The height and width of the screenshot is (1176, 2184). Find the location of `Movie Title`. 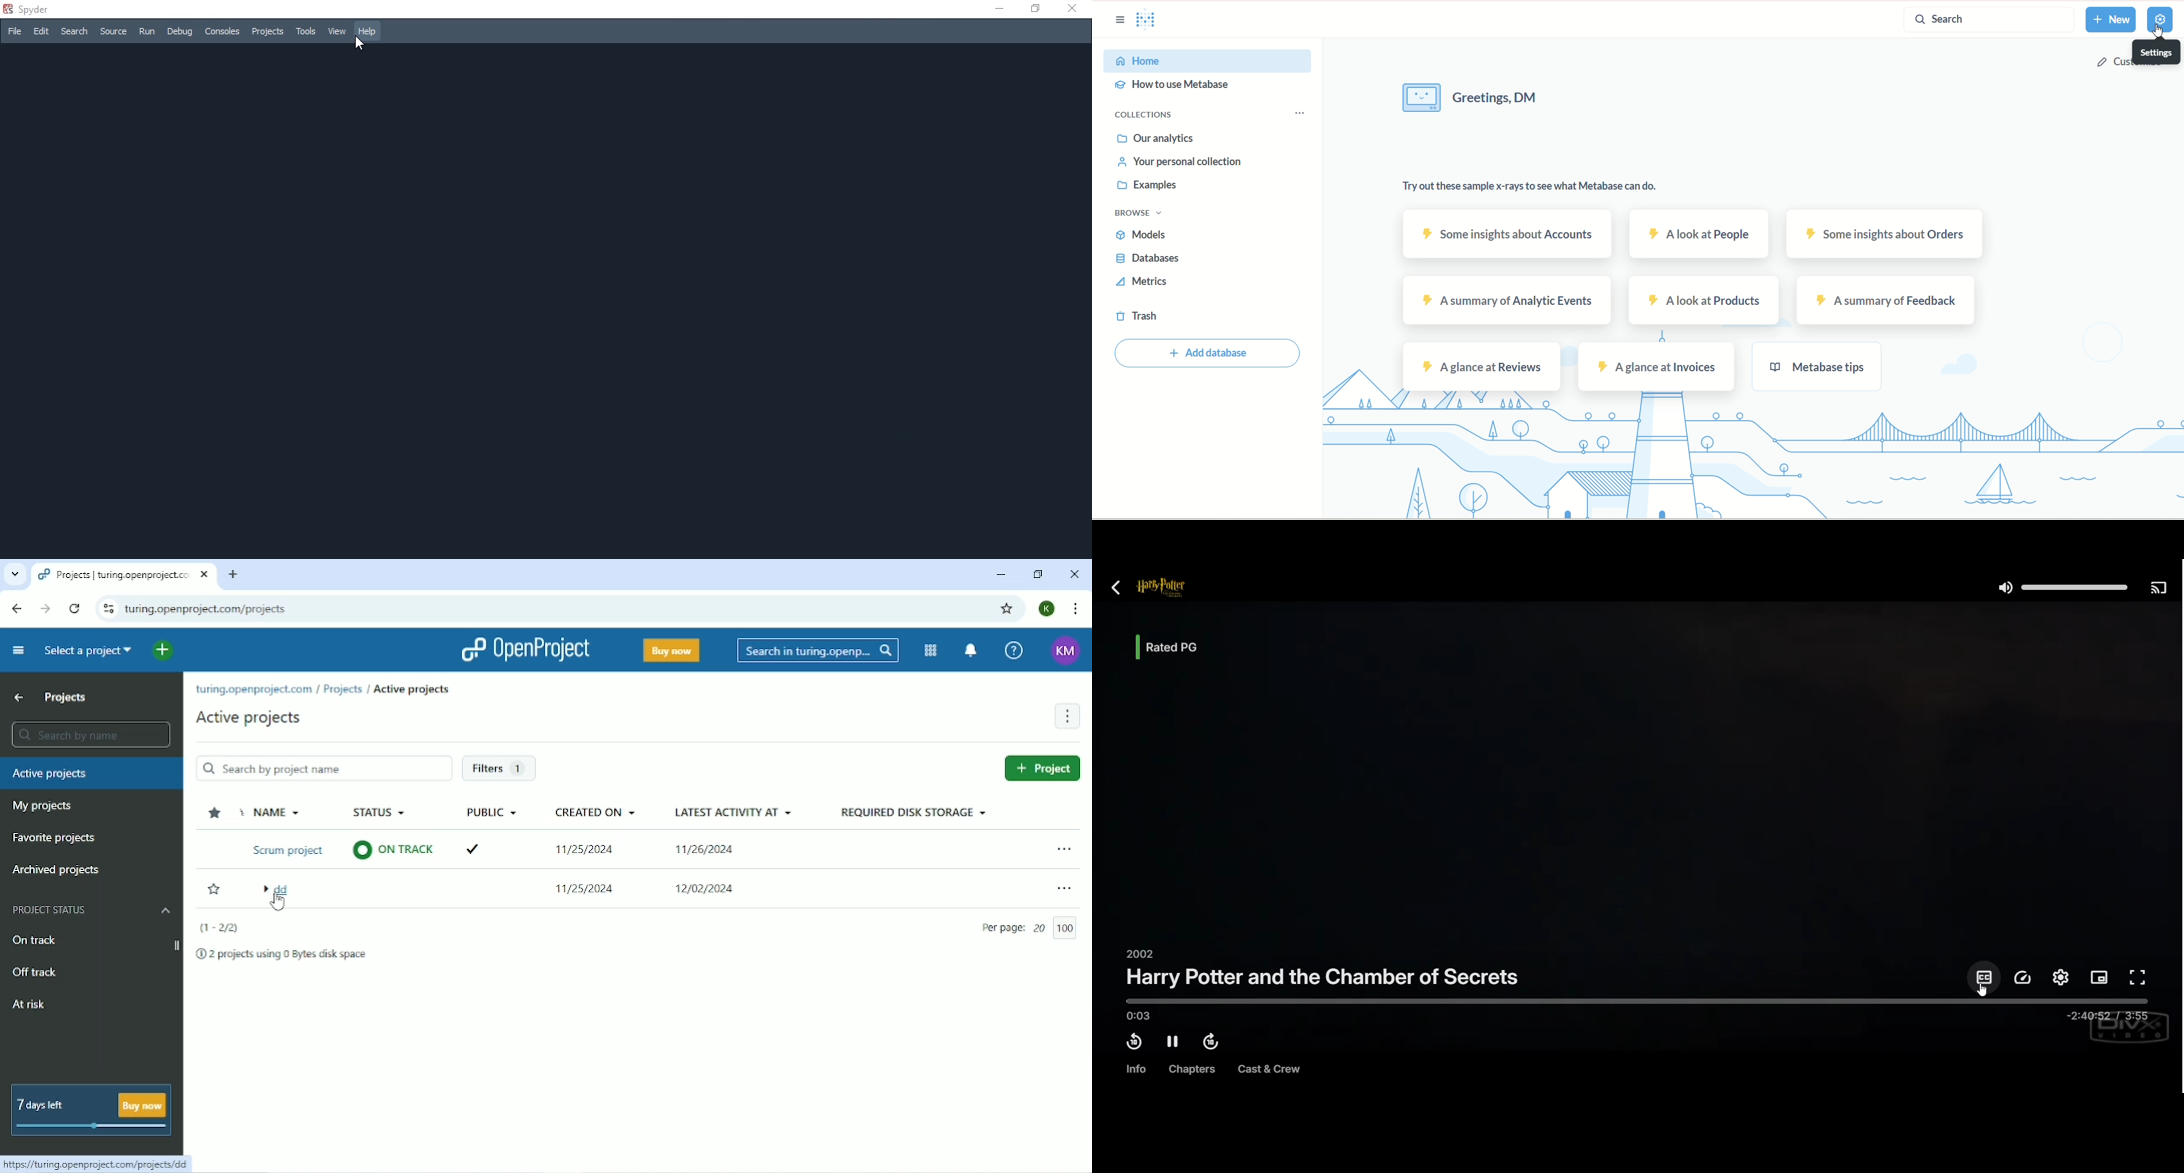

Movie Title is located at coordinates (1324, 977).